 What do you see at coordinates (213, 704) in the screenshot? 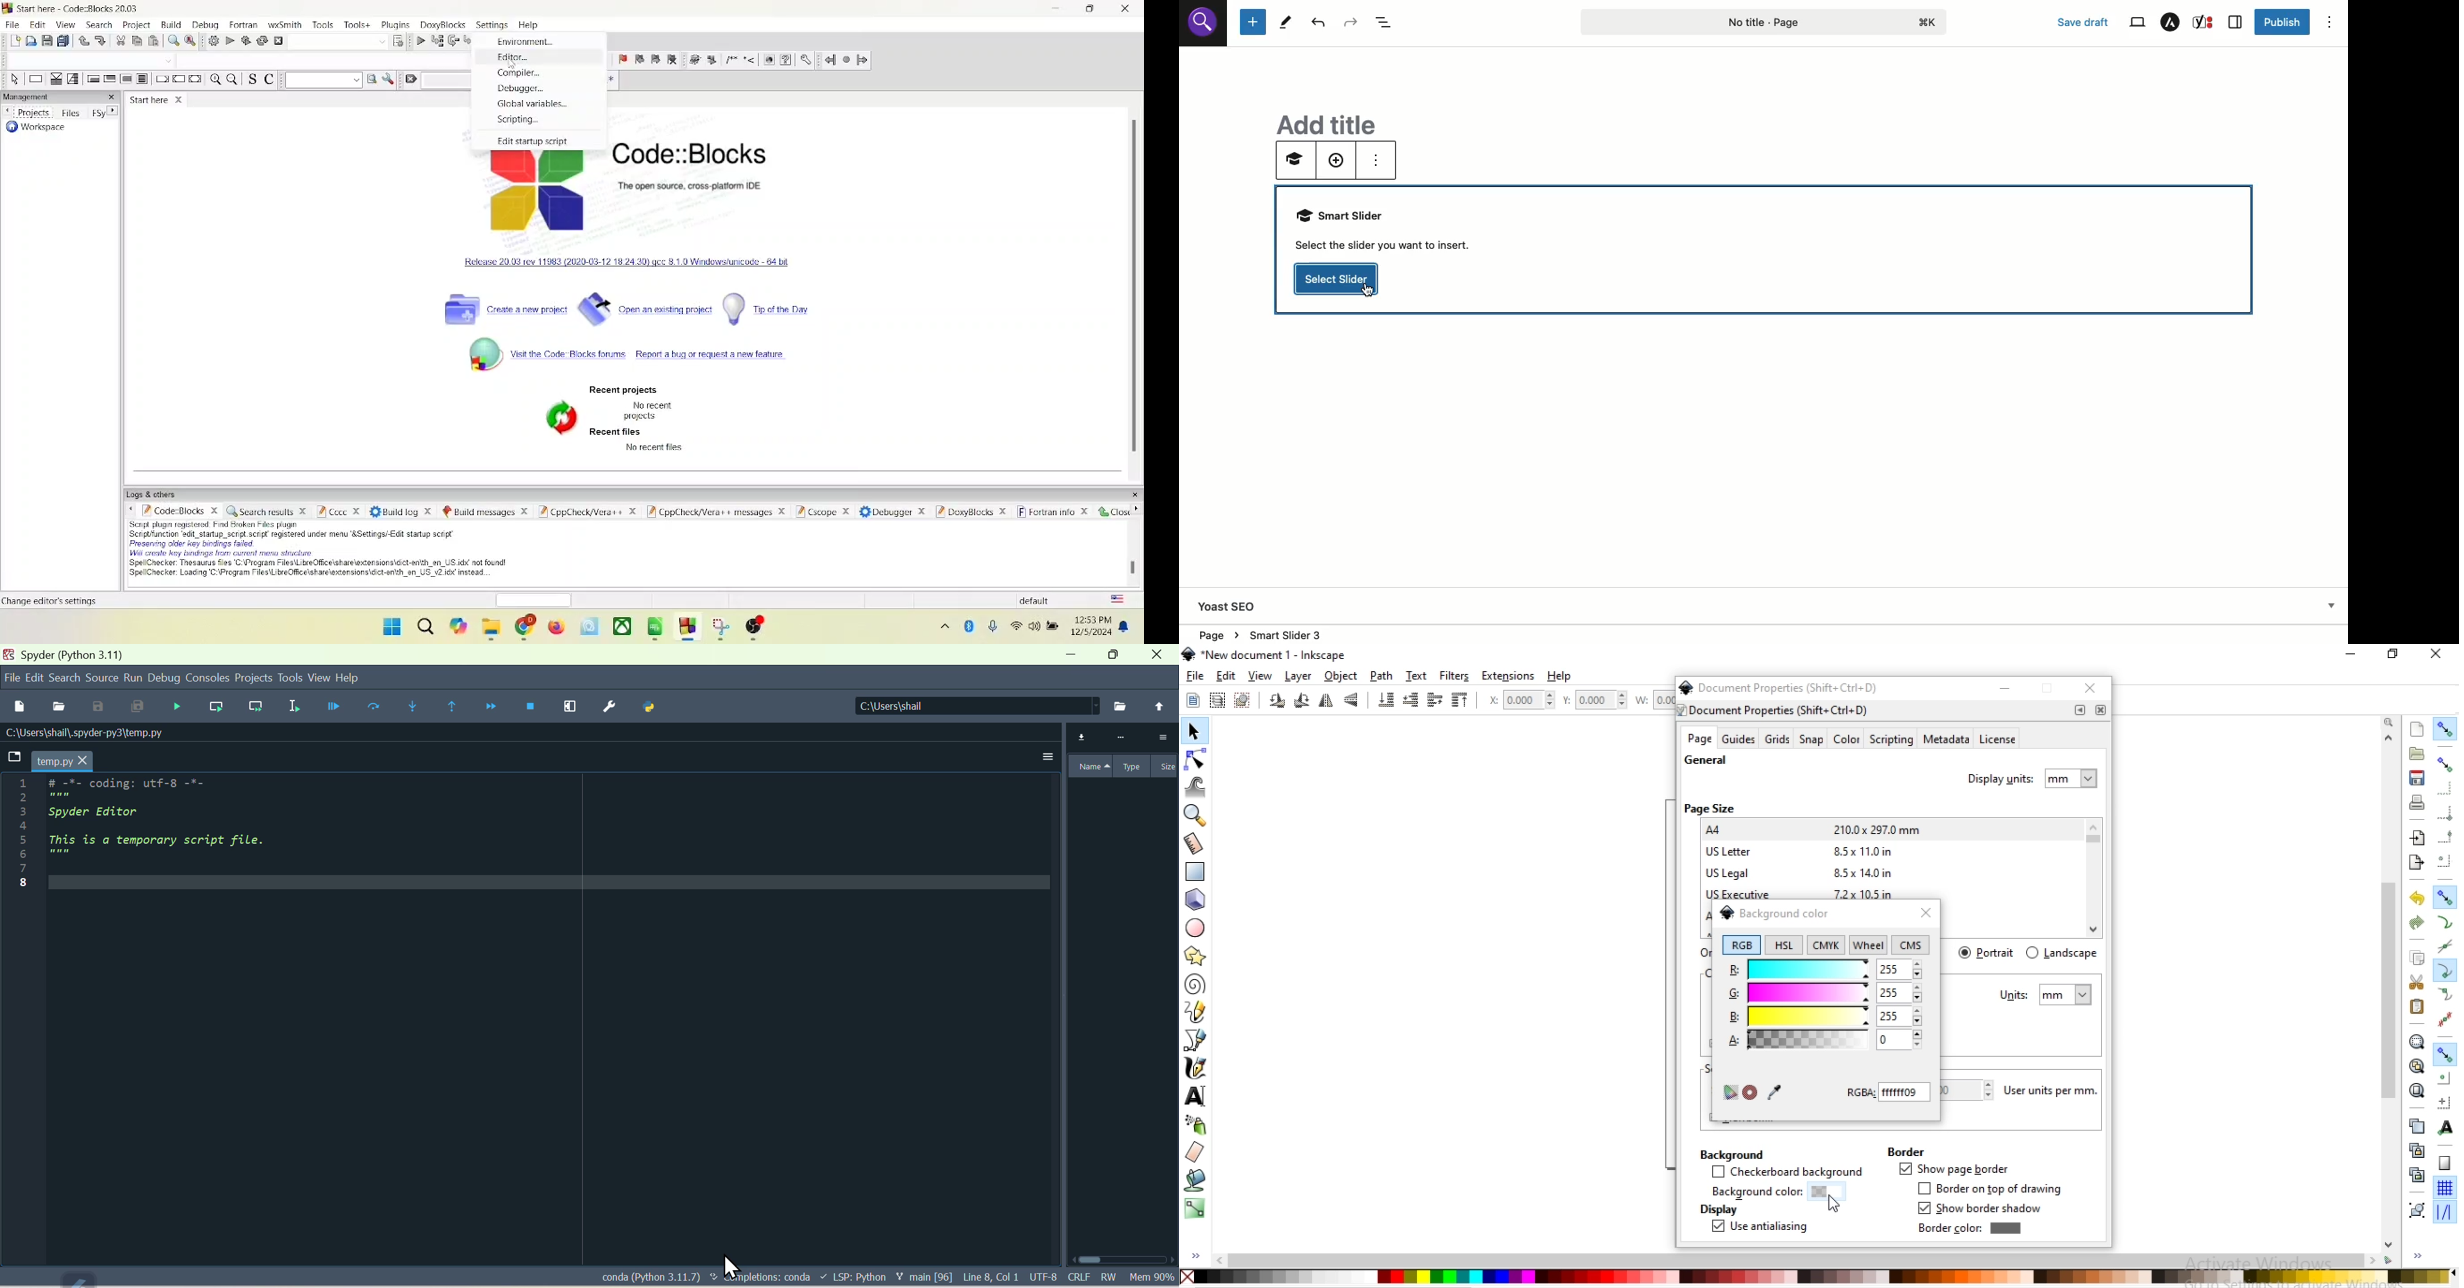
I see `Run current line` at bounding box center [213, 704].